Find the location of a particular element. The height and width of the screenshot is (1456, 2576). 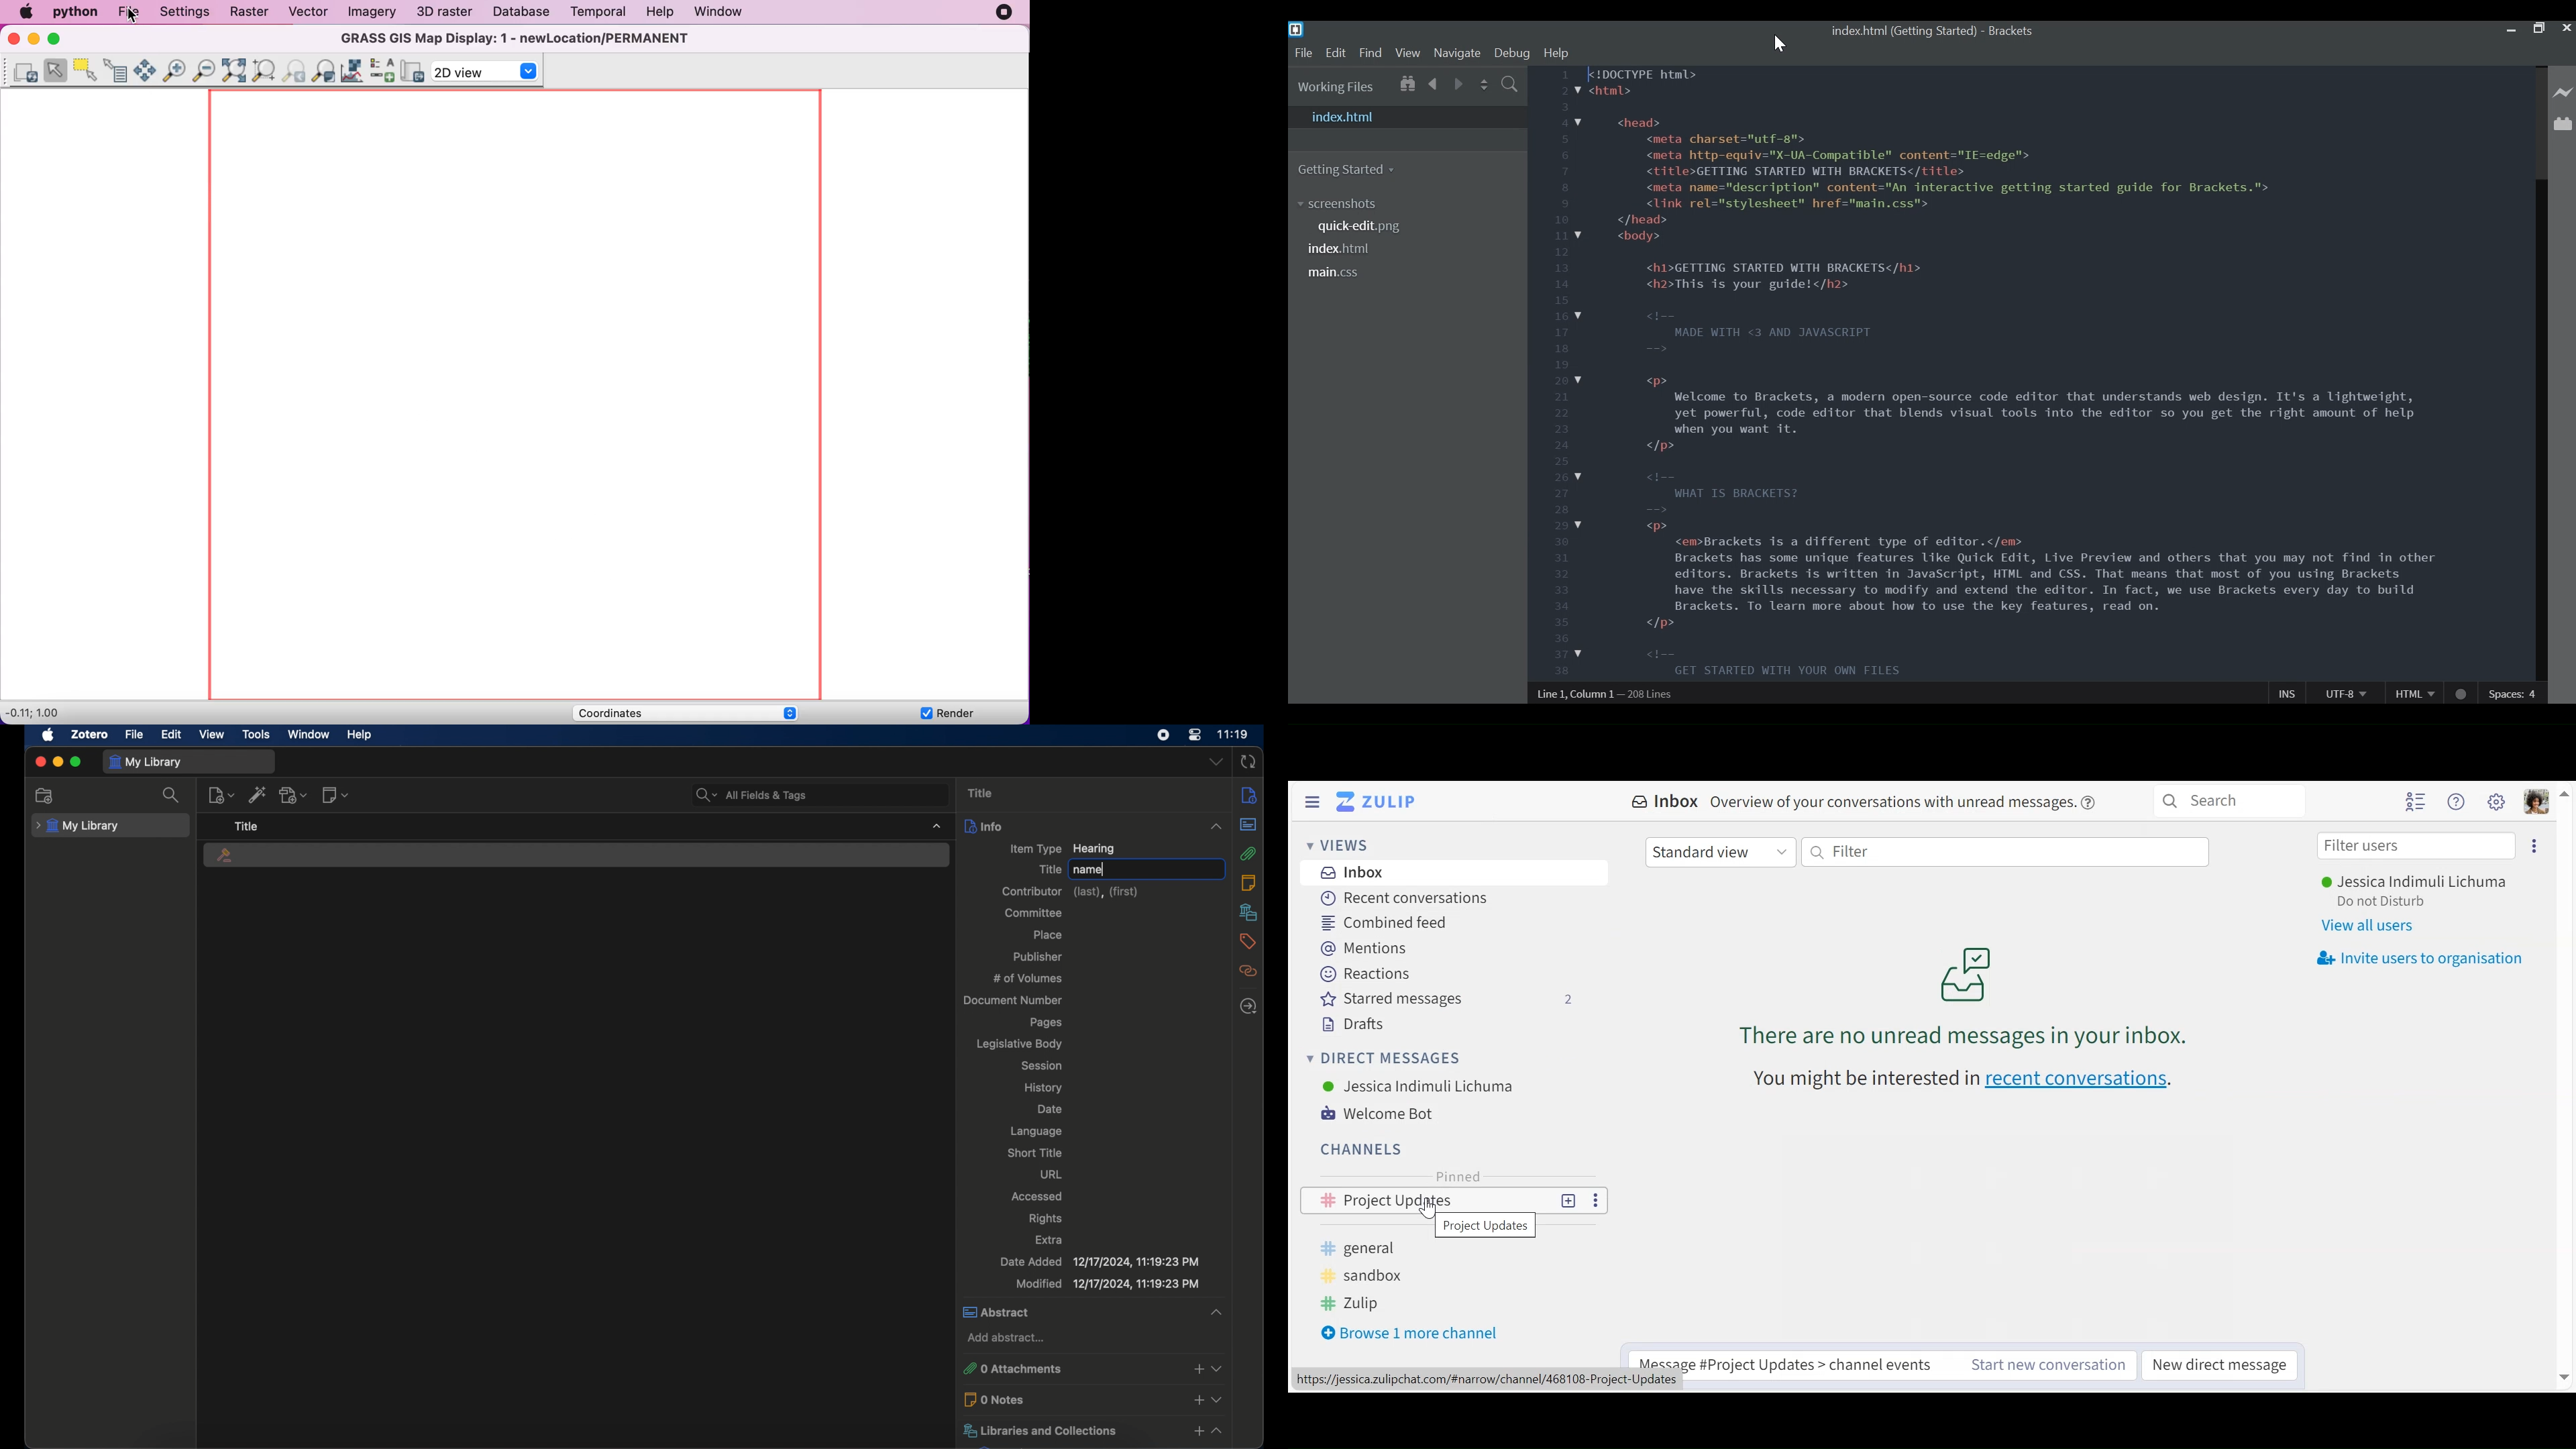

libraries is located at coordinates (1092, 1430).